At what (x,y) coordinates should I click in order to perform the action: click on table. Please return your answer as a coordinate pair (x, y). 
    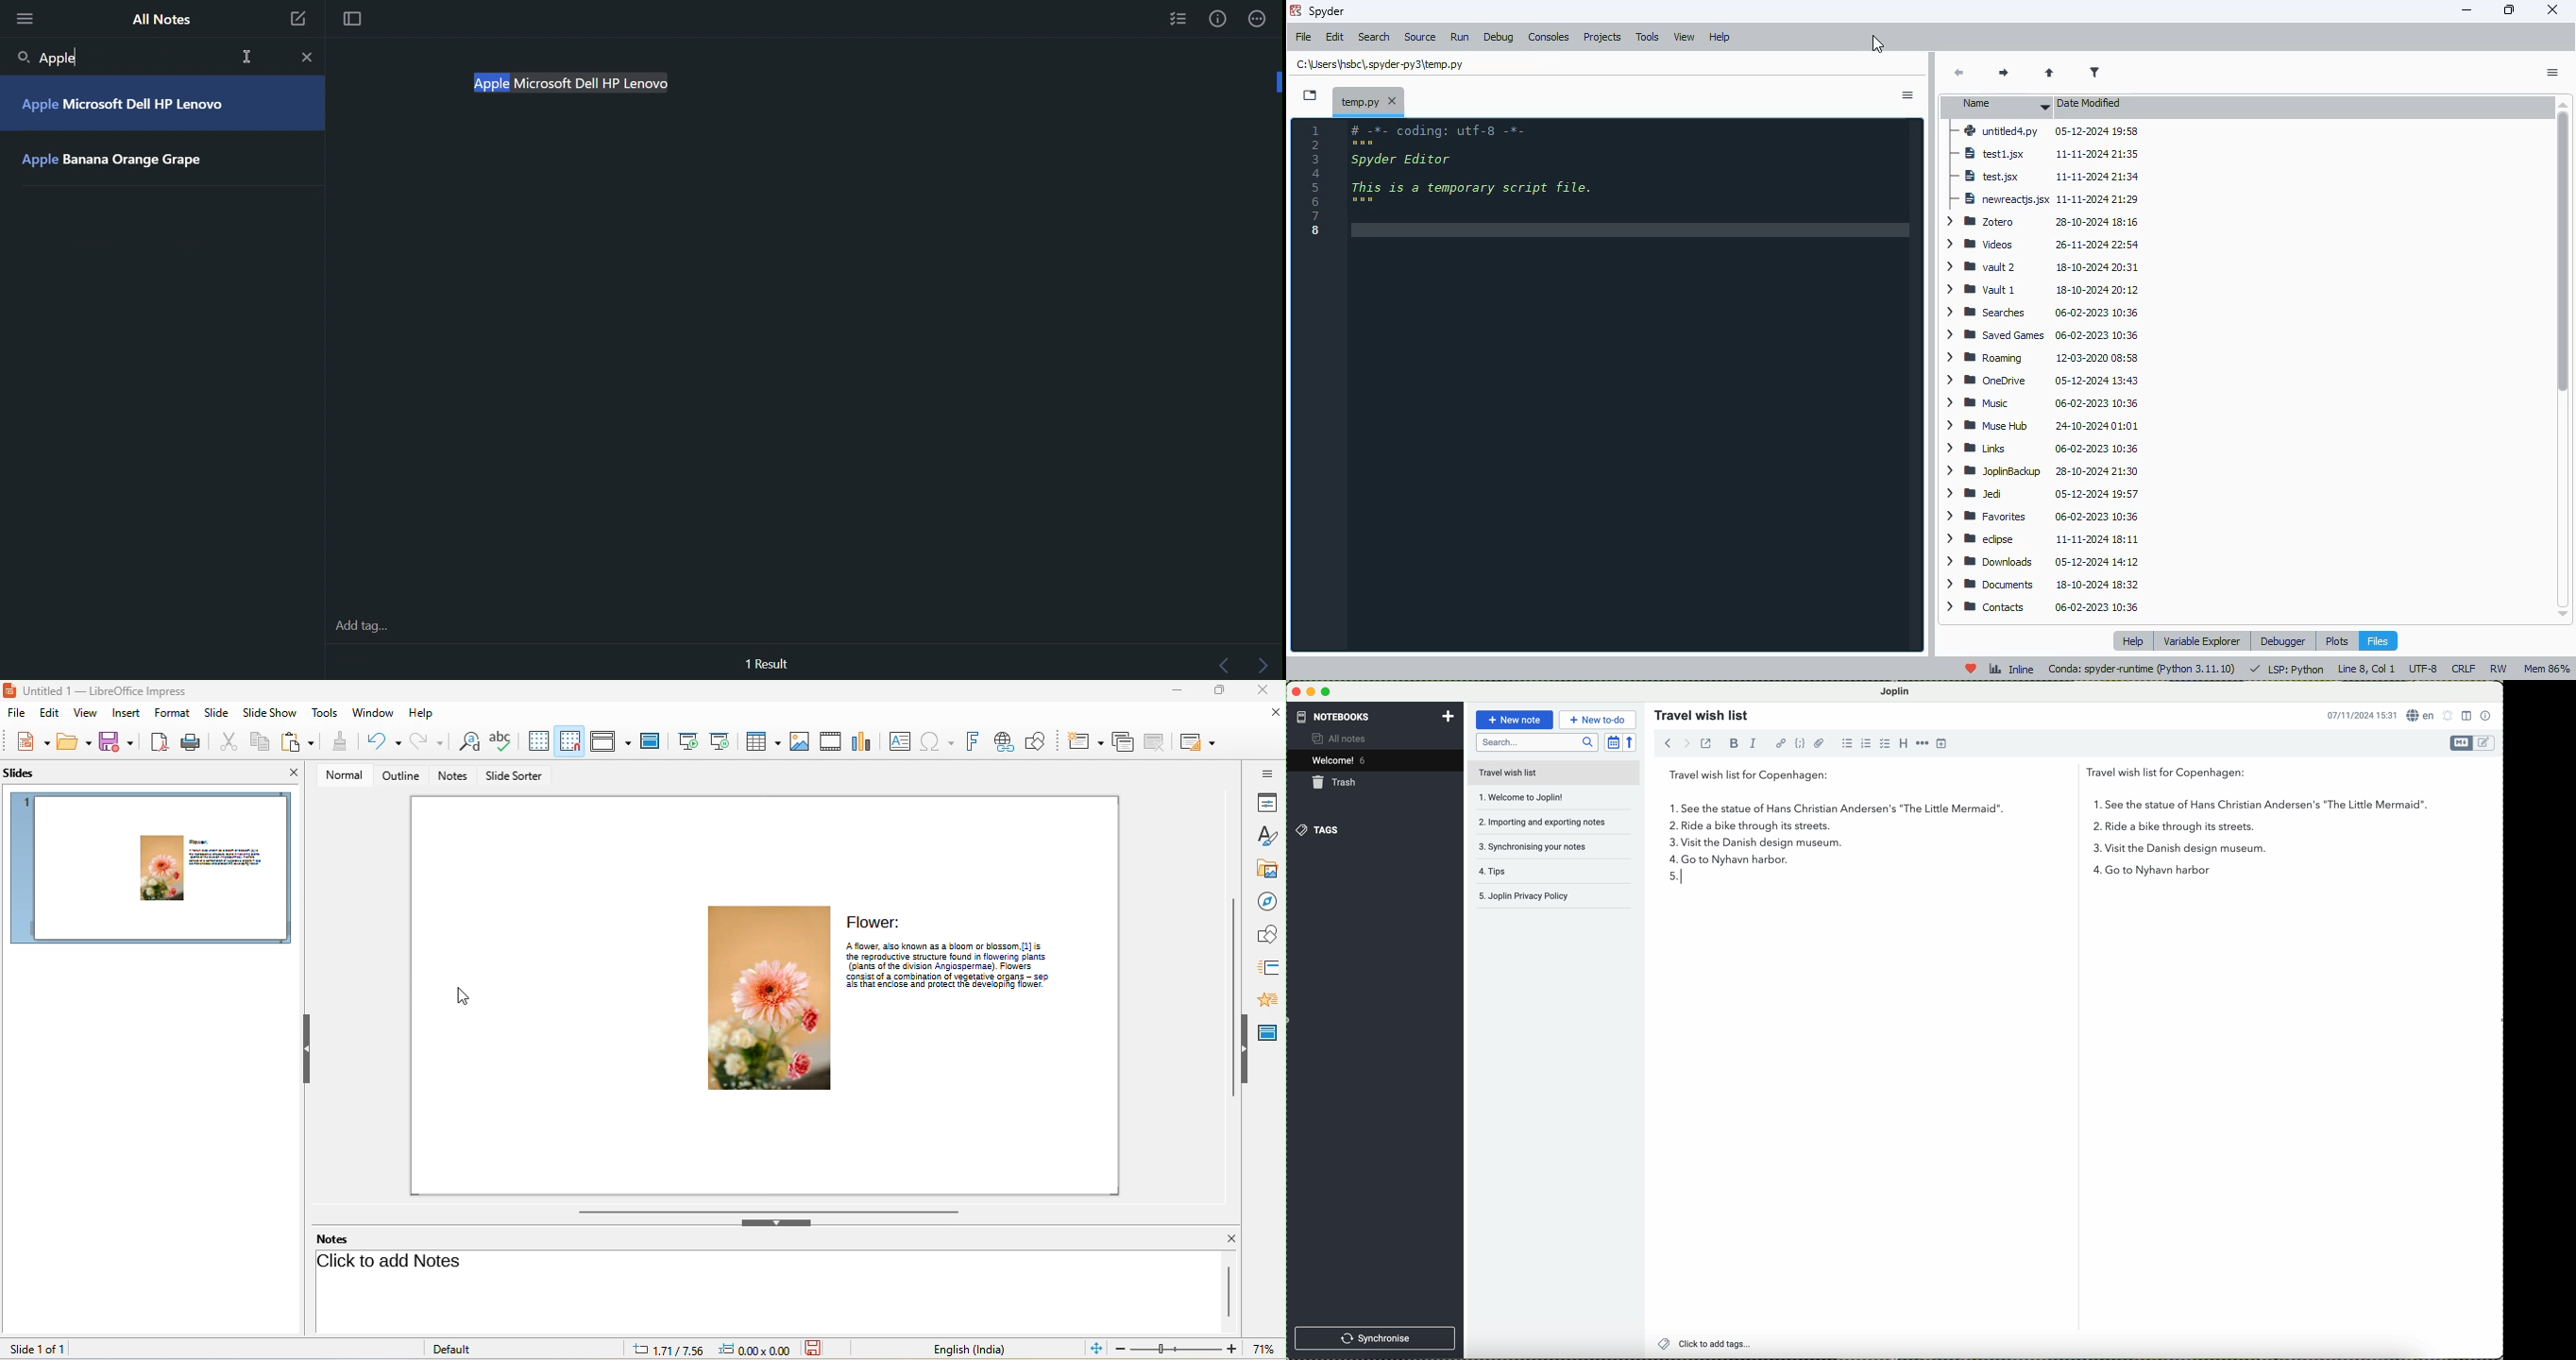
    Looking at the image, I should click on (760, 741).